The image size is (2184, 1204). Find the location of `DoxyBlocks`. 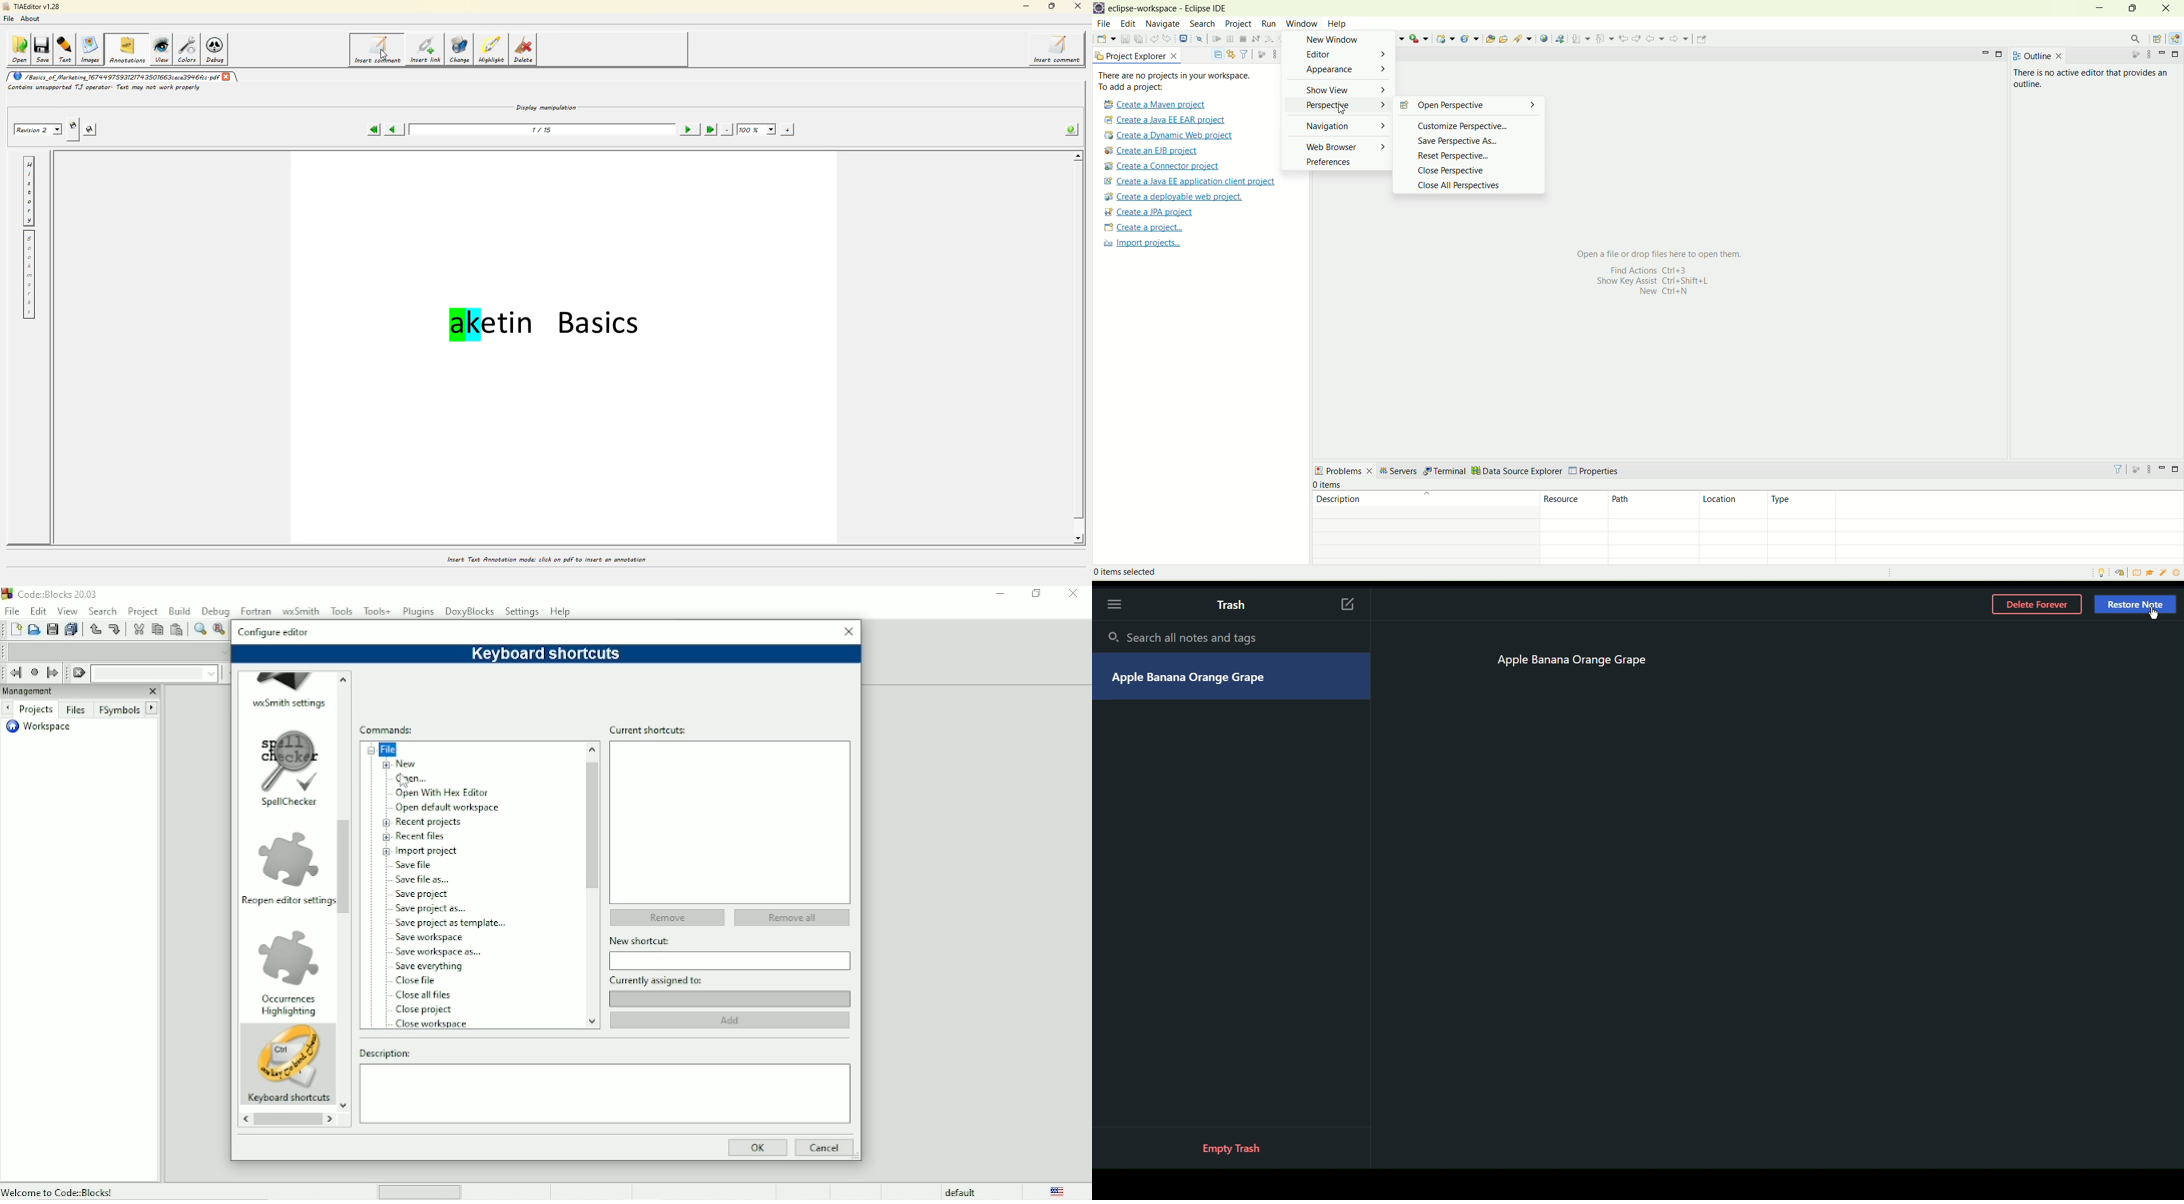

DoxyBlocks is located at coordinates (470, 611).